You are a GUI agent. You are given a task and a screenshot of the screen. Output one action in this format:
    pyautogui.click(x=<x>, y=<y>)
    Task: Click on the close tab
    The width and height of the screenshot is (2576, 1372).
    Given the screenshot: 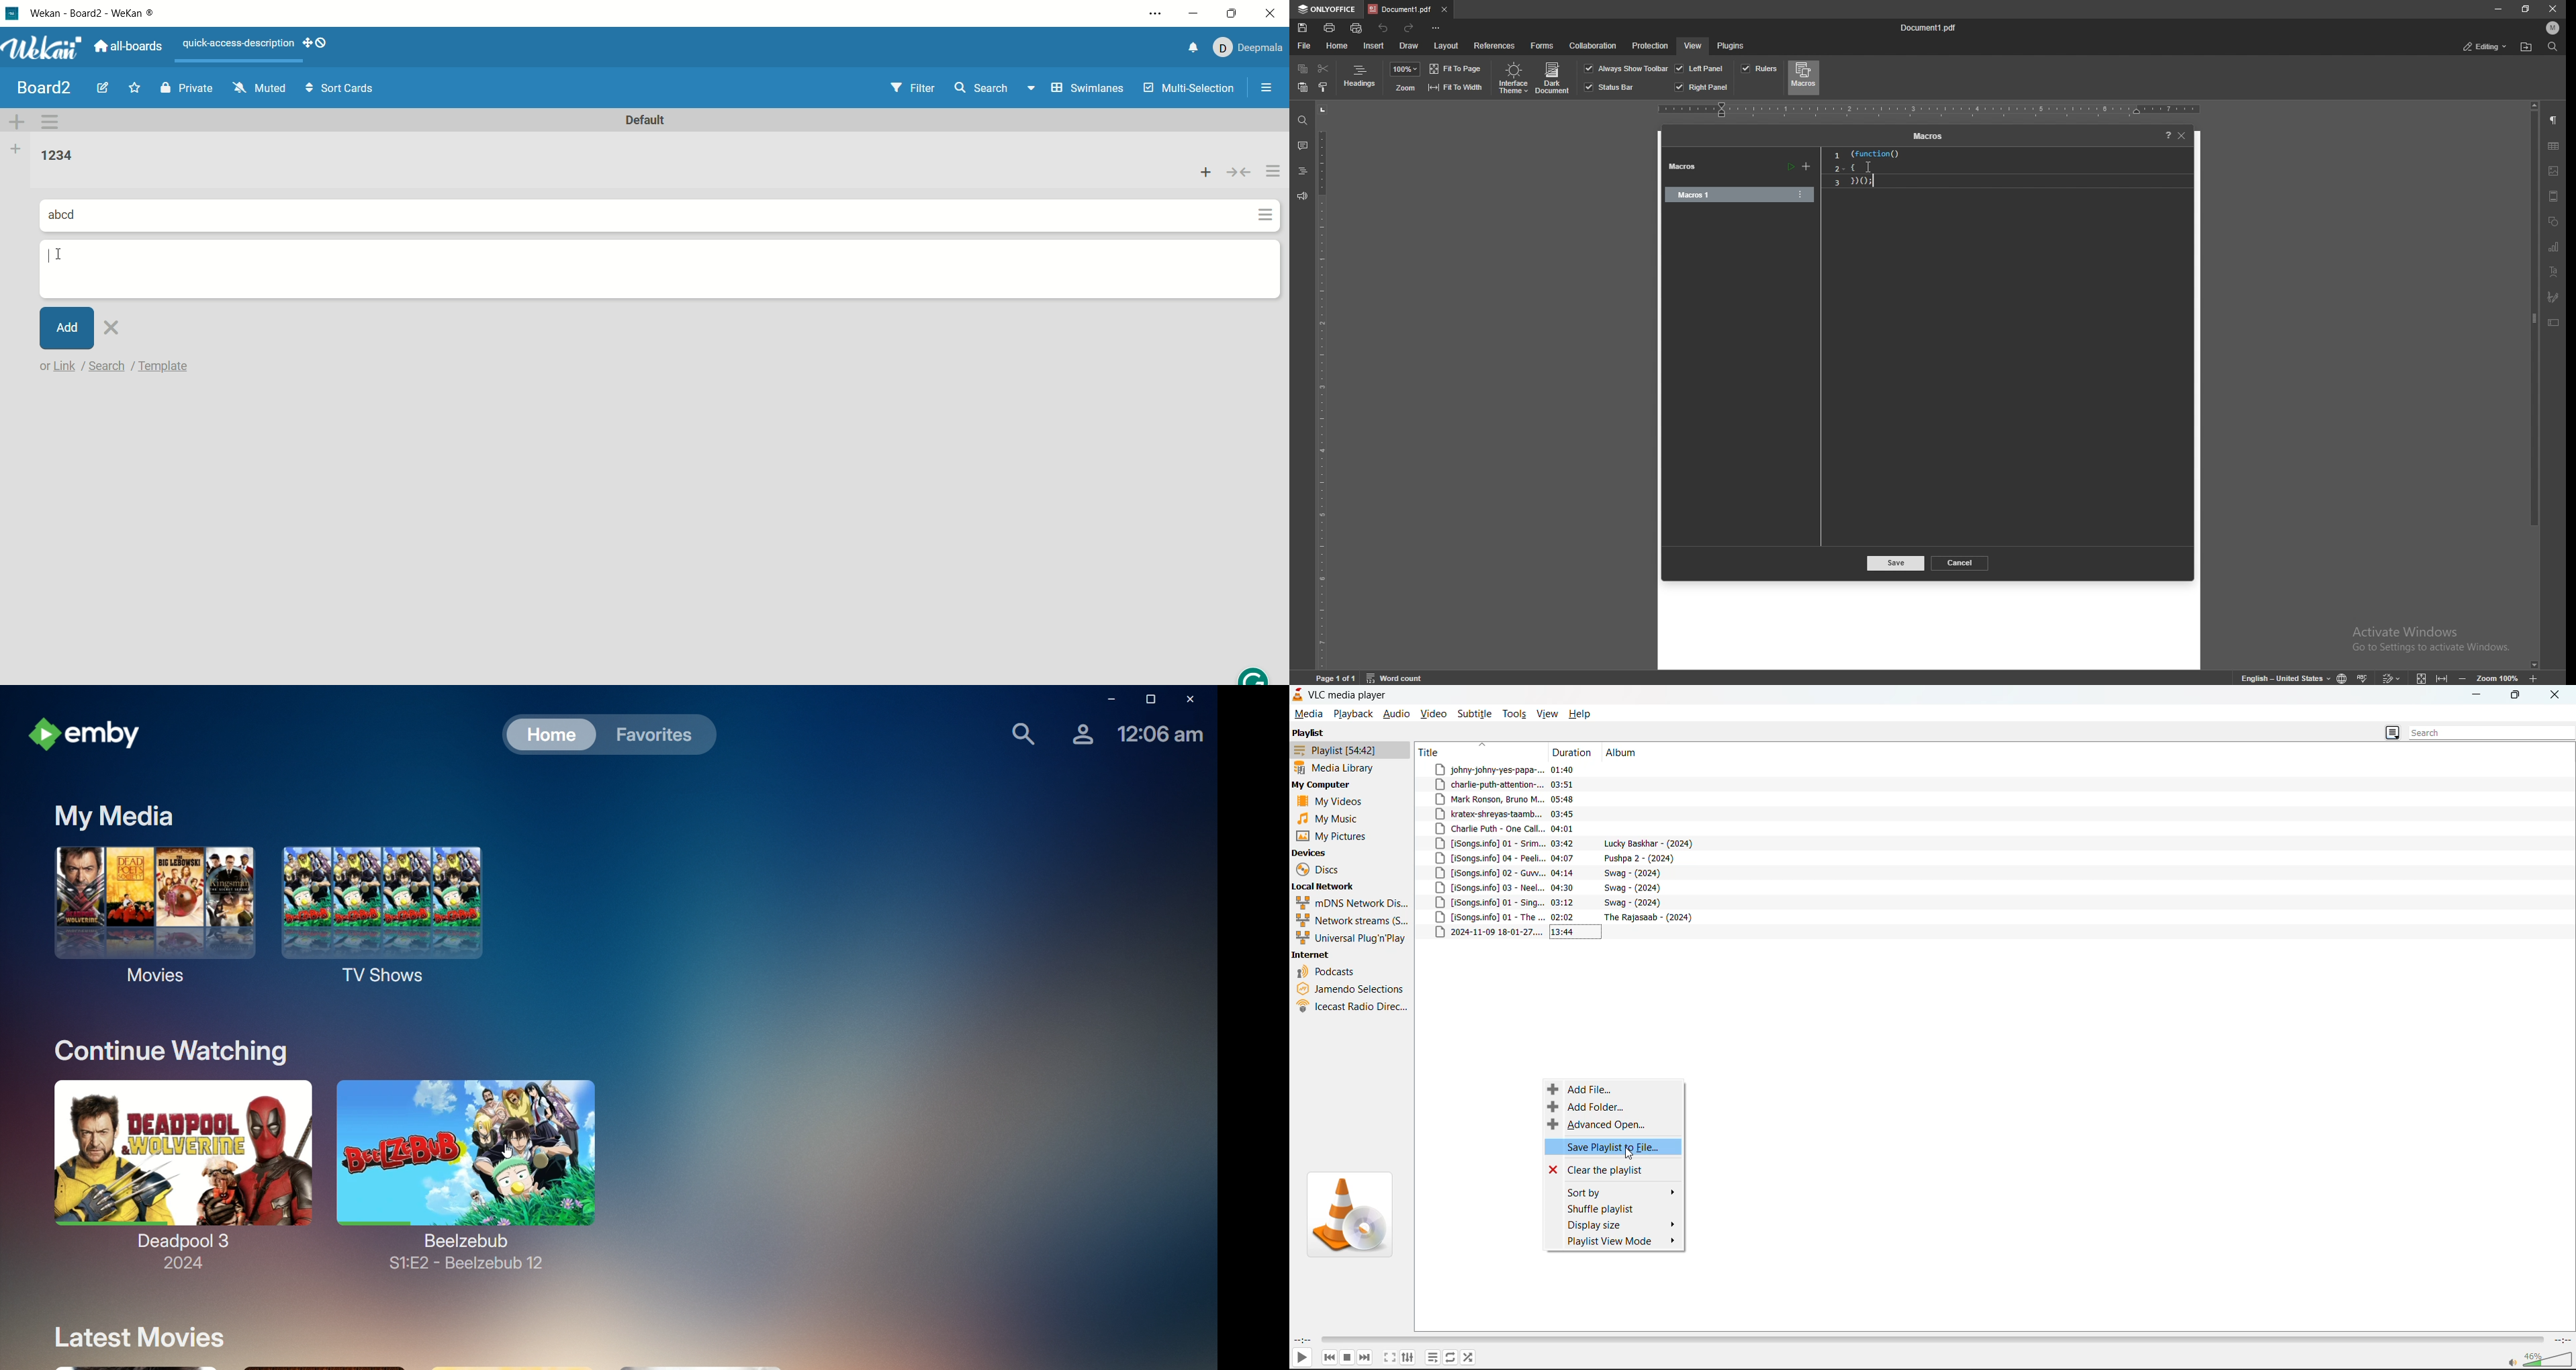 What is the action you would take?
    pyautogui.click(x=1444, y=9)
    